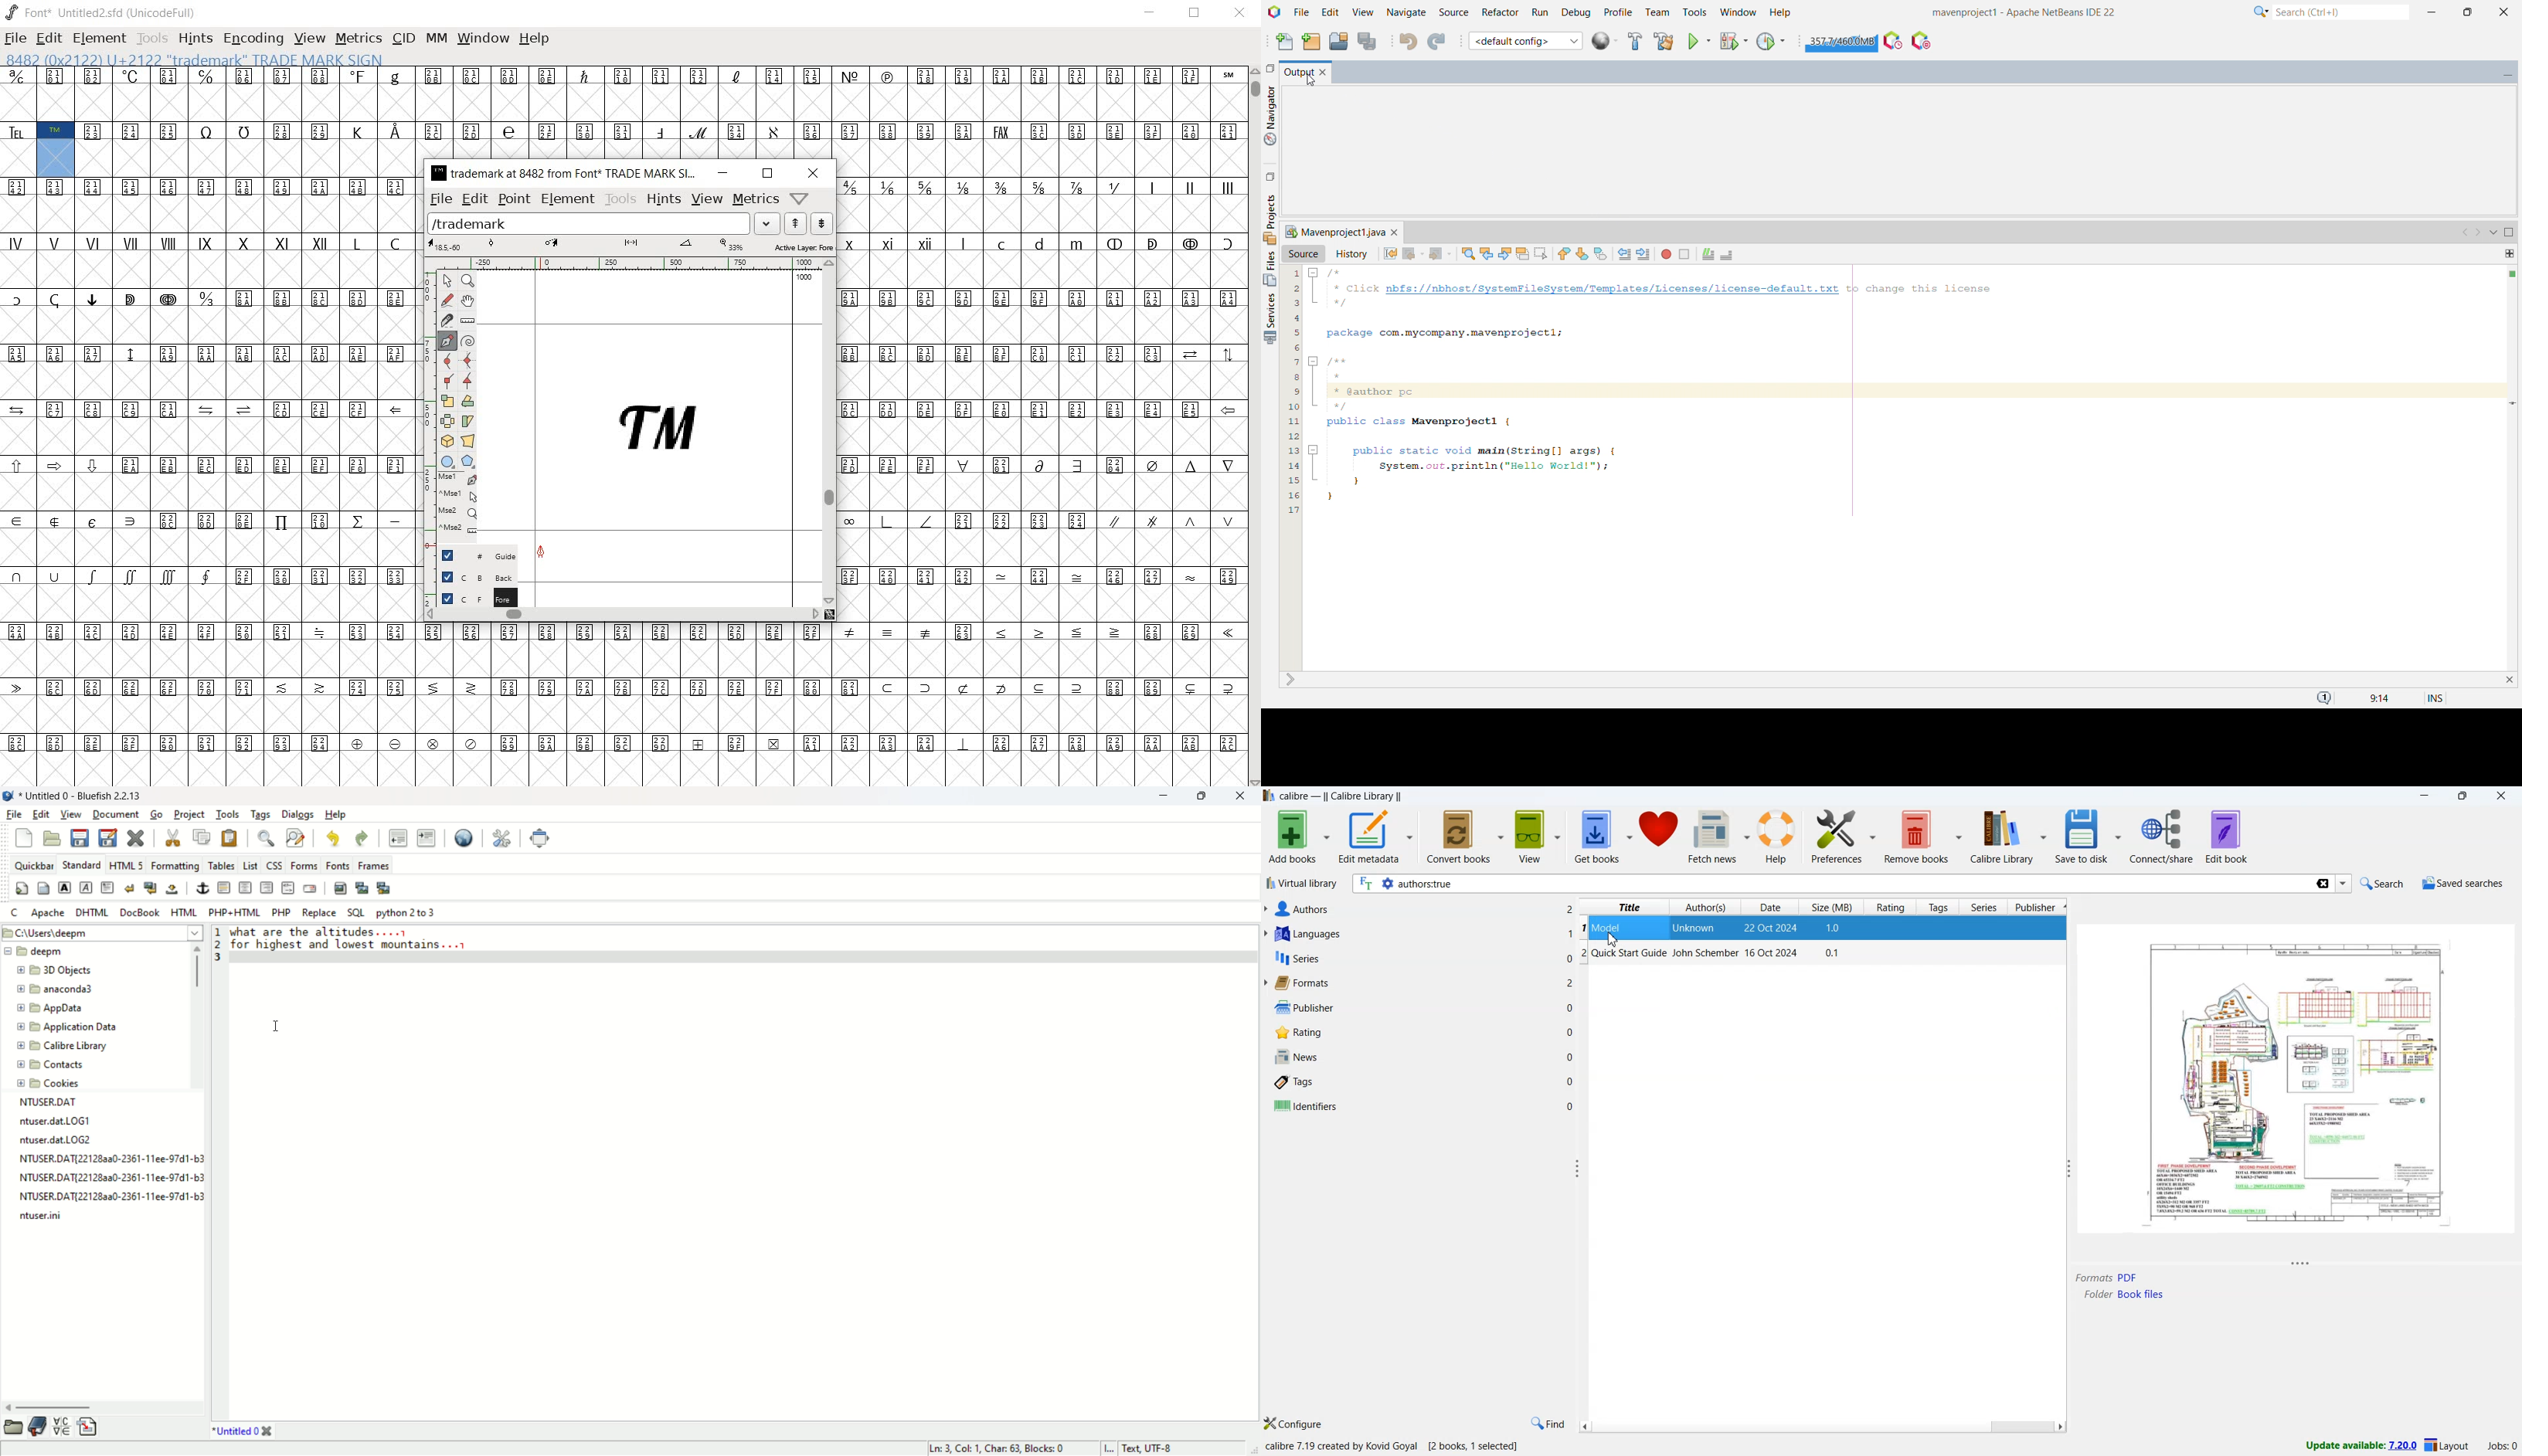 The width and height of the screenshot is (2548, 1456). I want to click on update available, so click(2355, 1445).